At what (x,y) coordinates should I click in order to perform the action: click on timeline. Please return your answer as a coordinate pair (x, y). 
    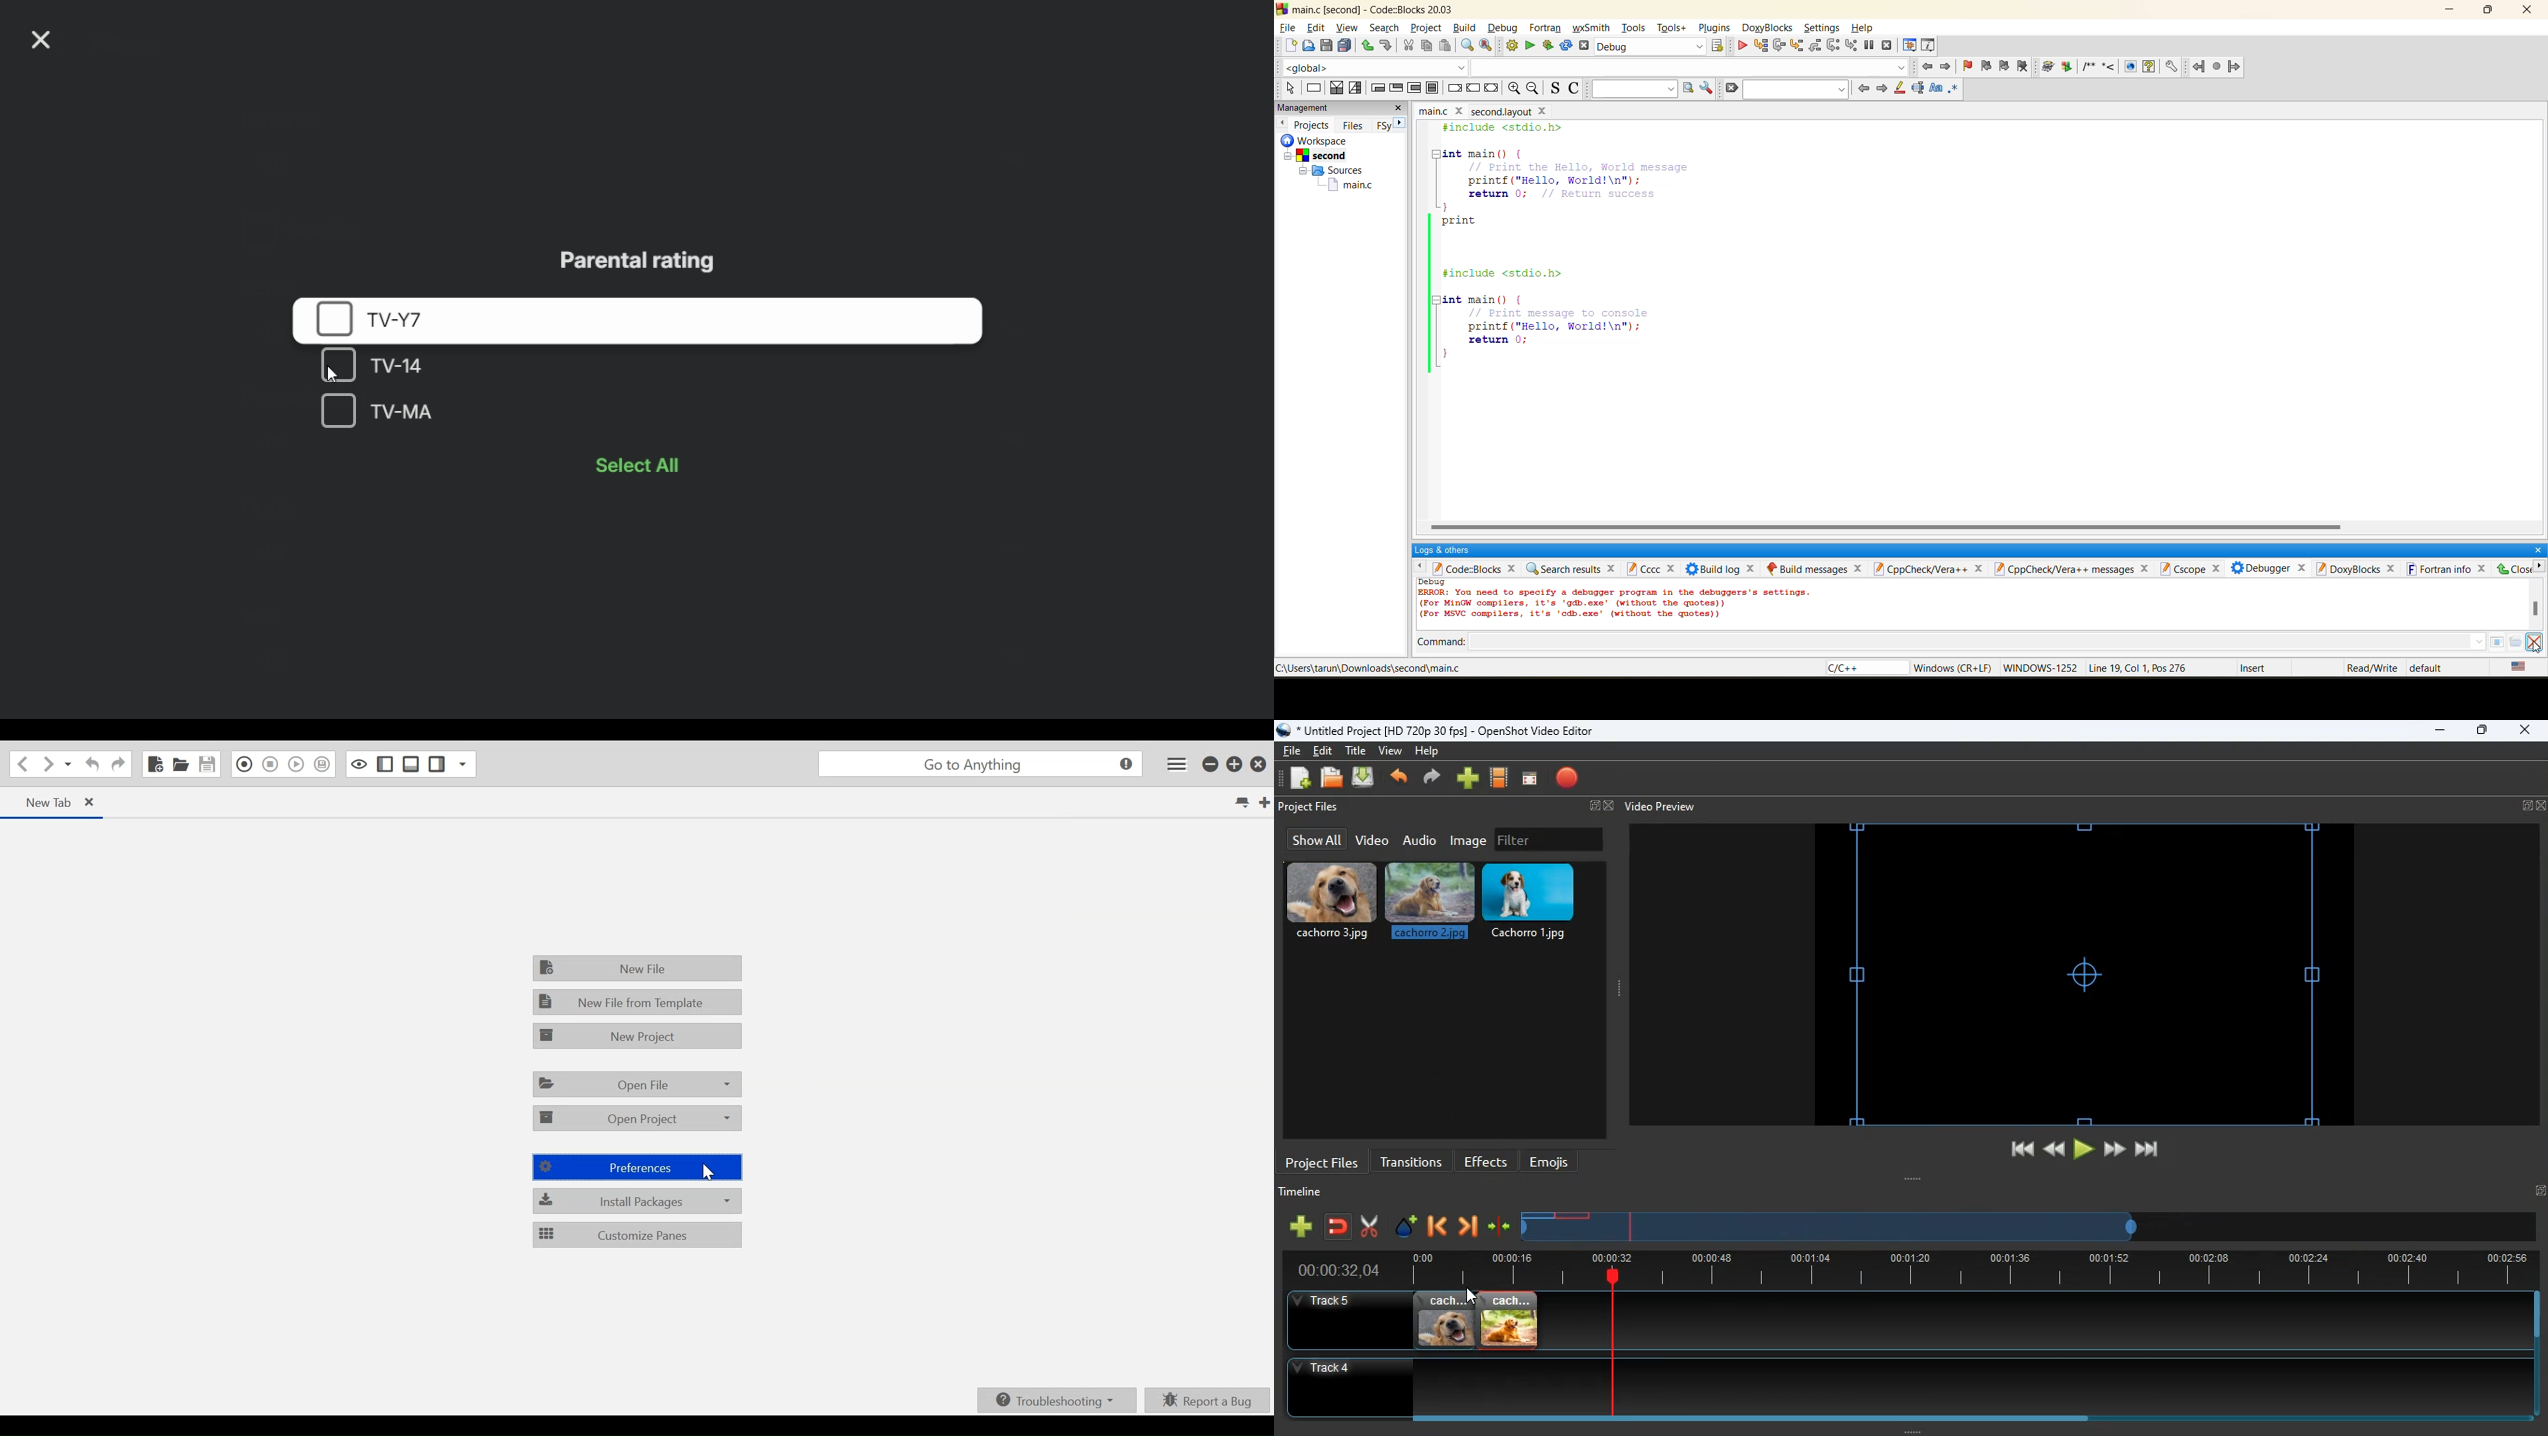
    Looking at the image, I should click on (1832, 1234).